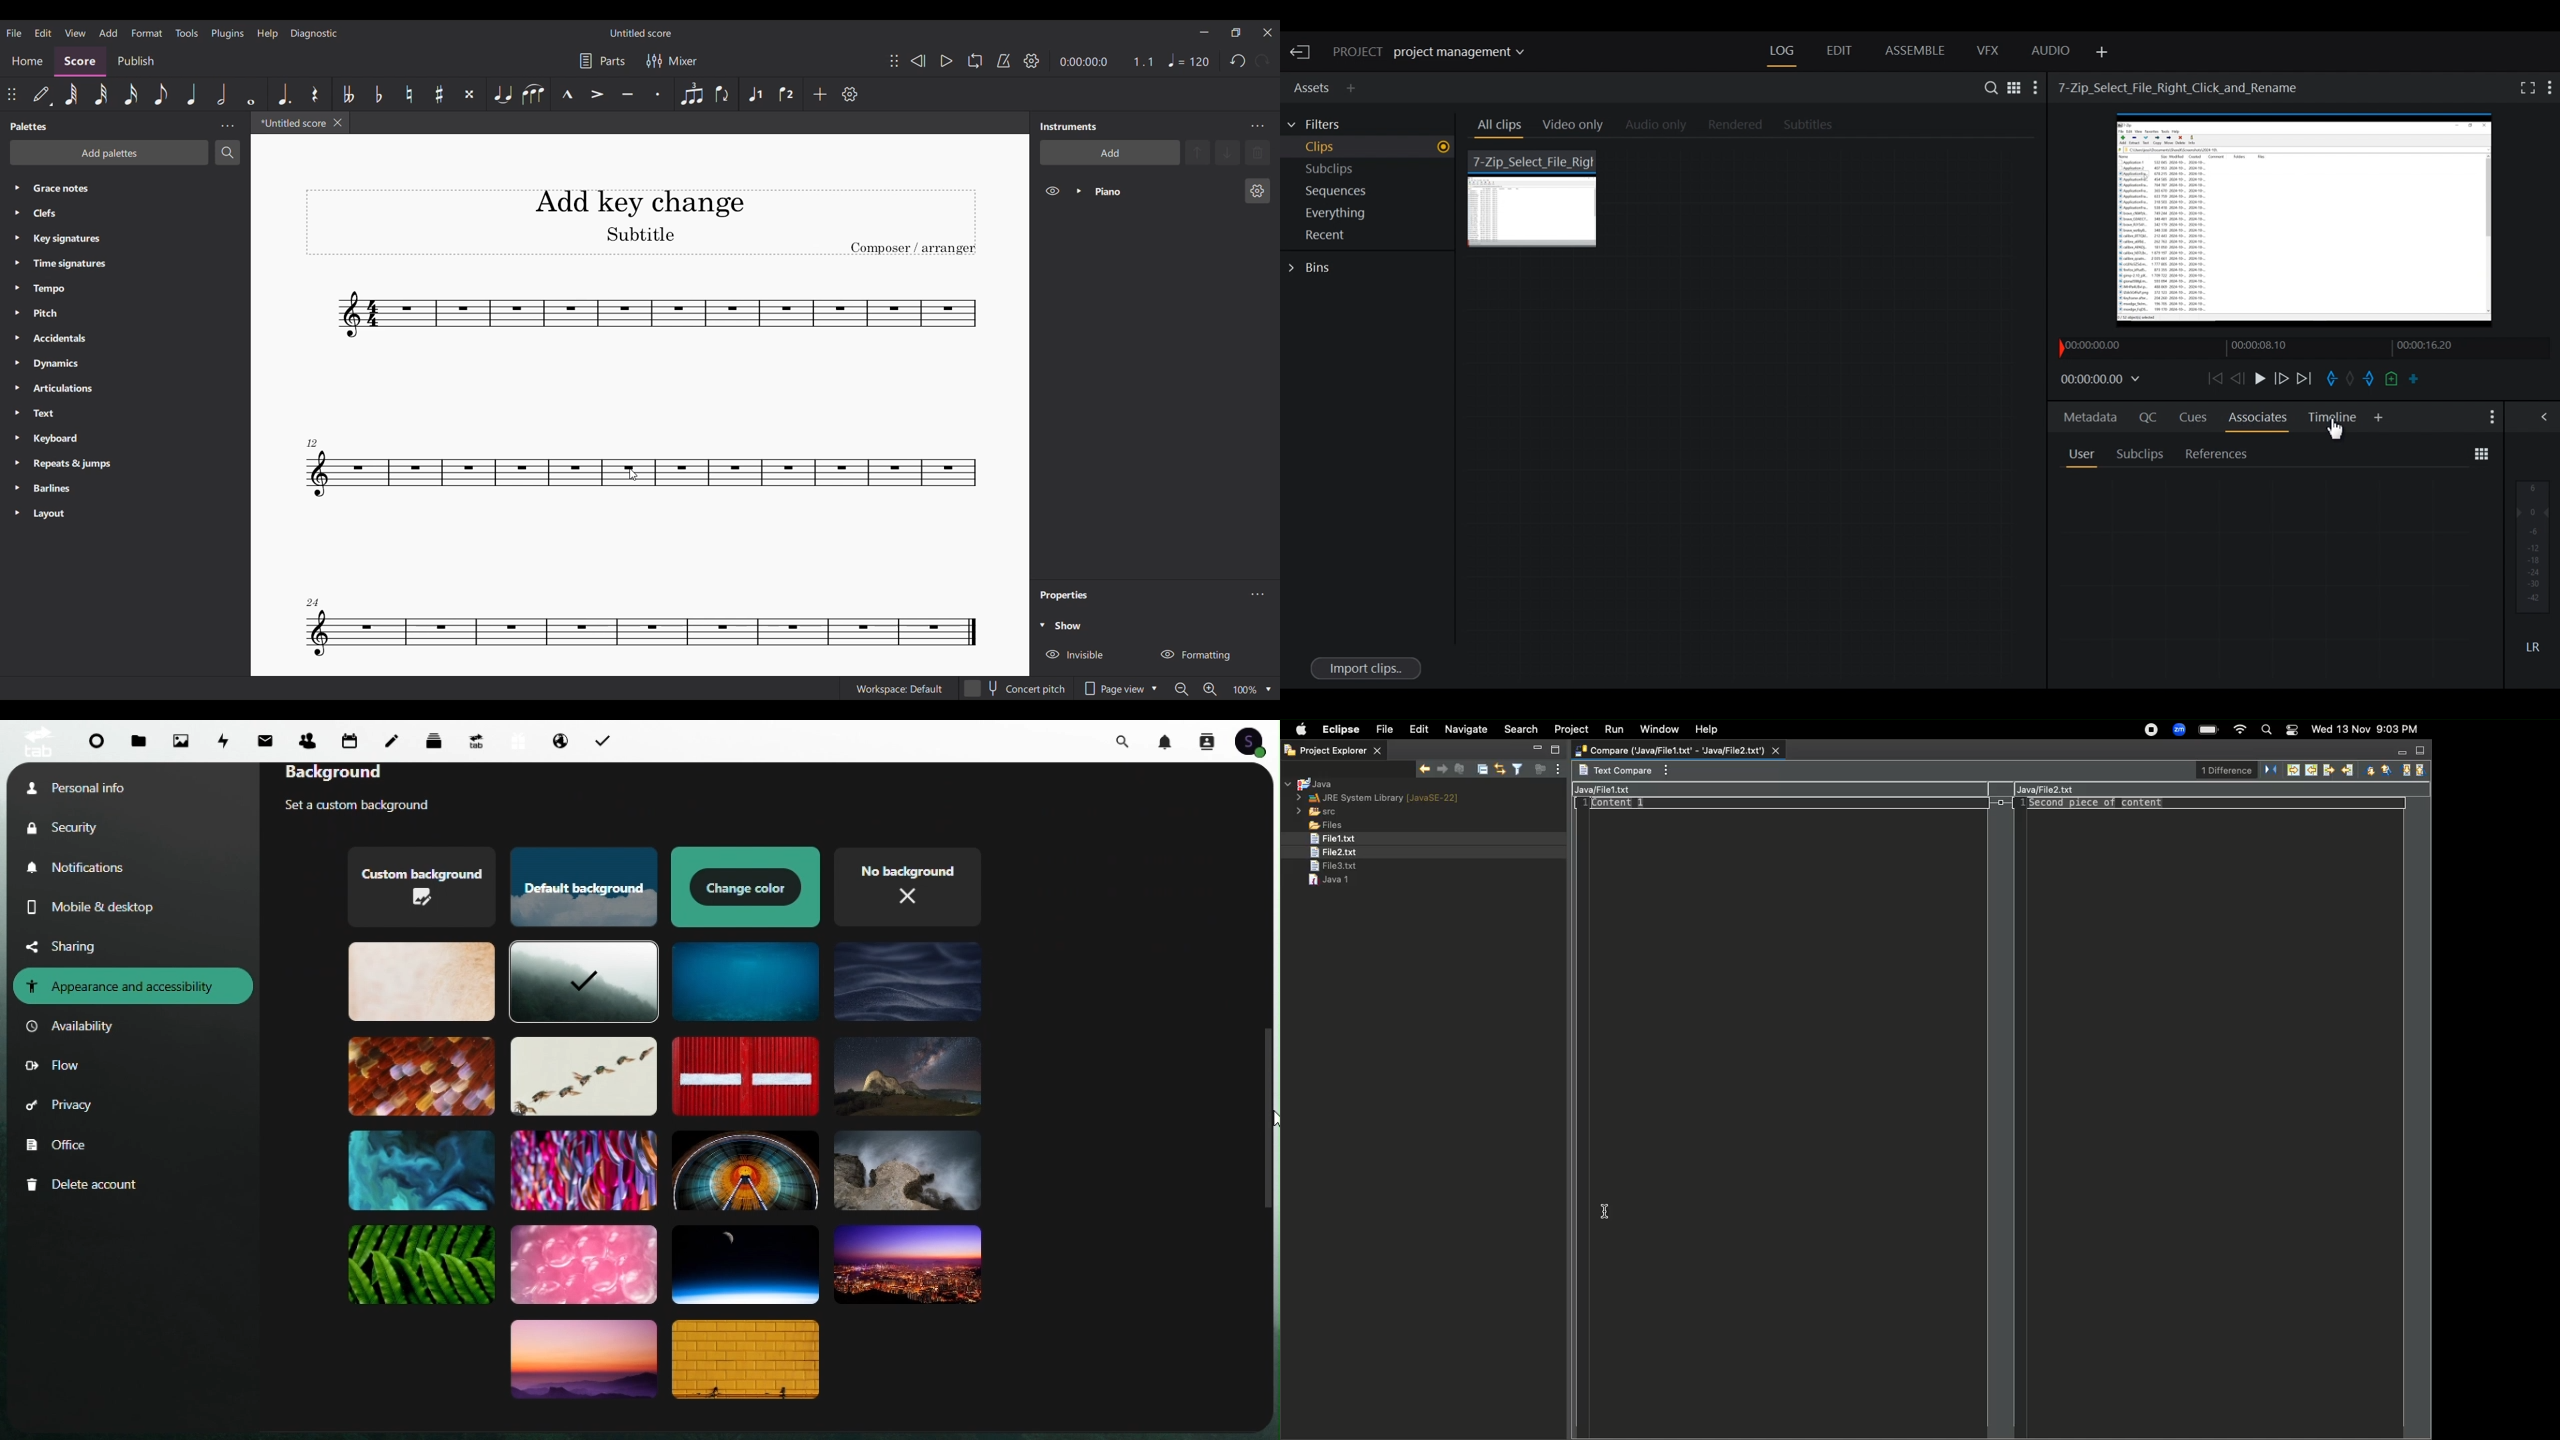 The image size is (2576, 1456). I want to click on Search, so click(1126, 739).